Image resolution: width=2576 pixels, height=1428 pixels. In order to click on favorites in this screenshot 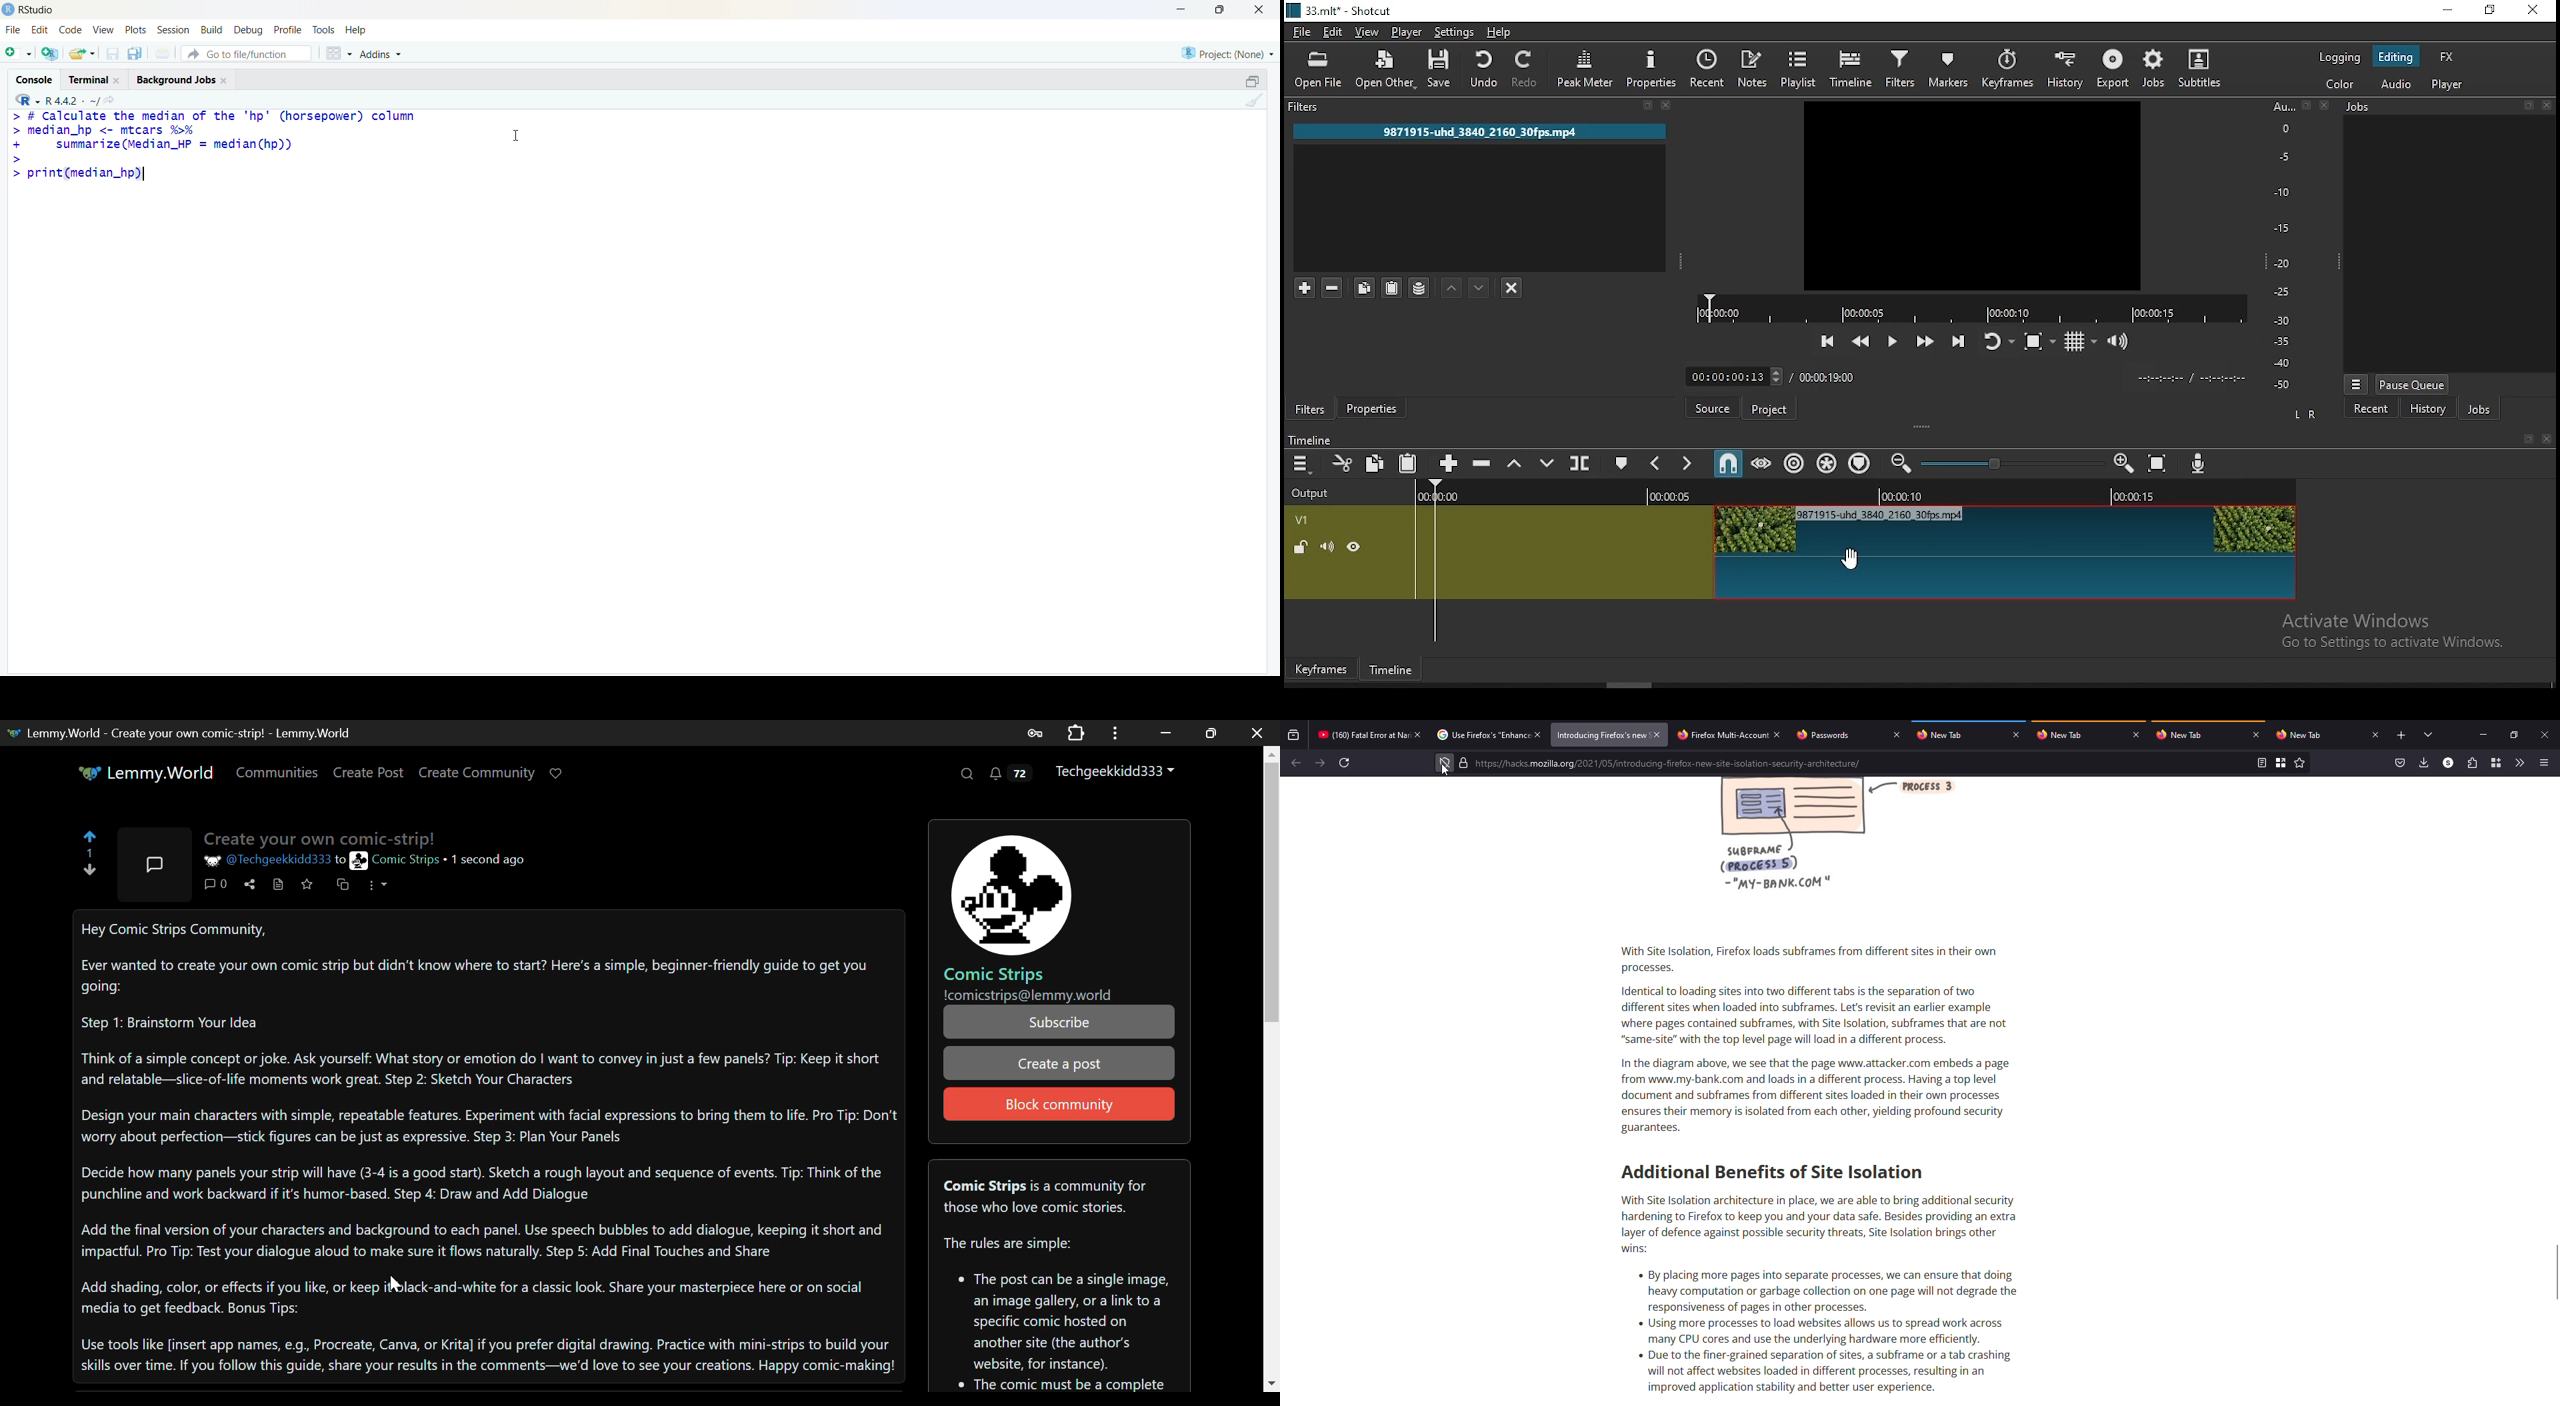, I will do `click(2300, 763)`.